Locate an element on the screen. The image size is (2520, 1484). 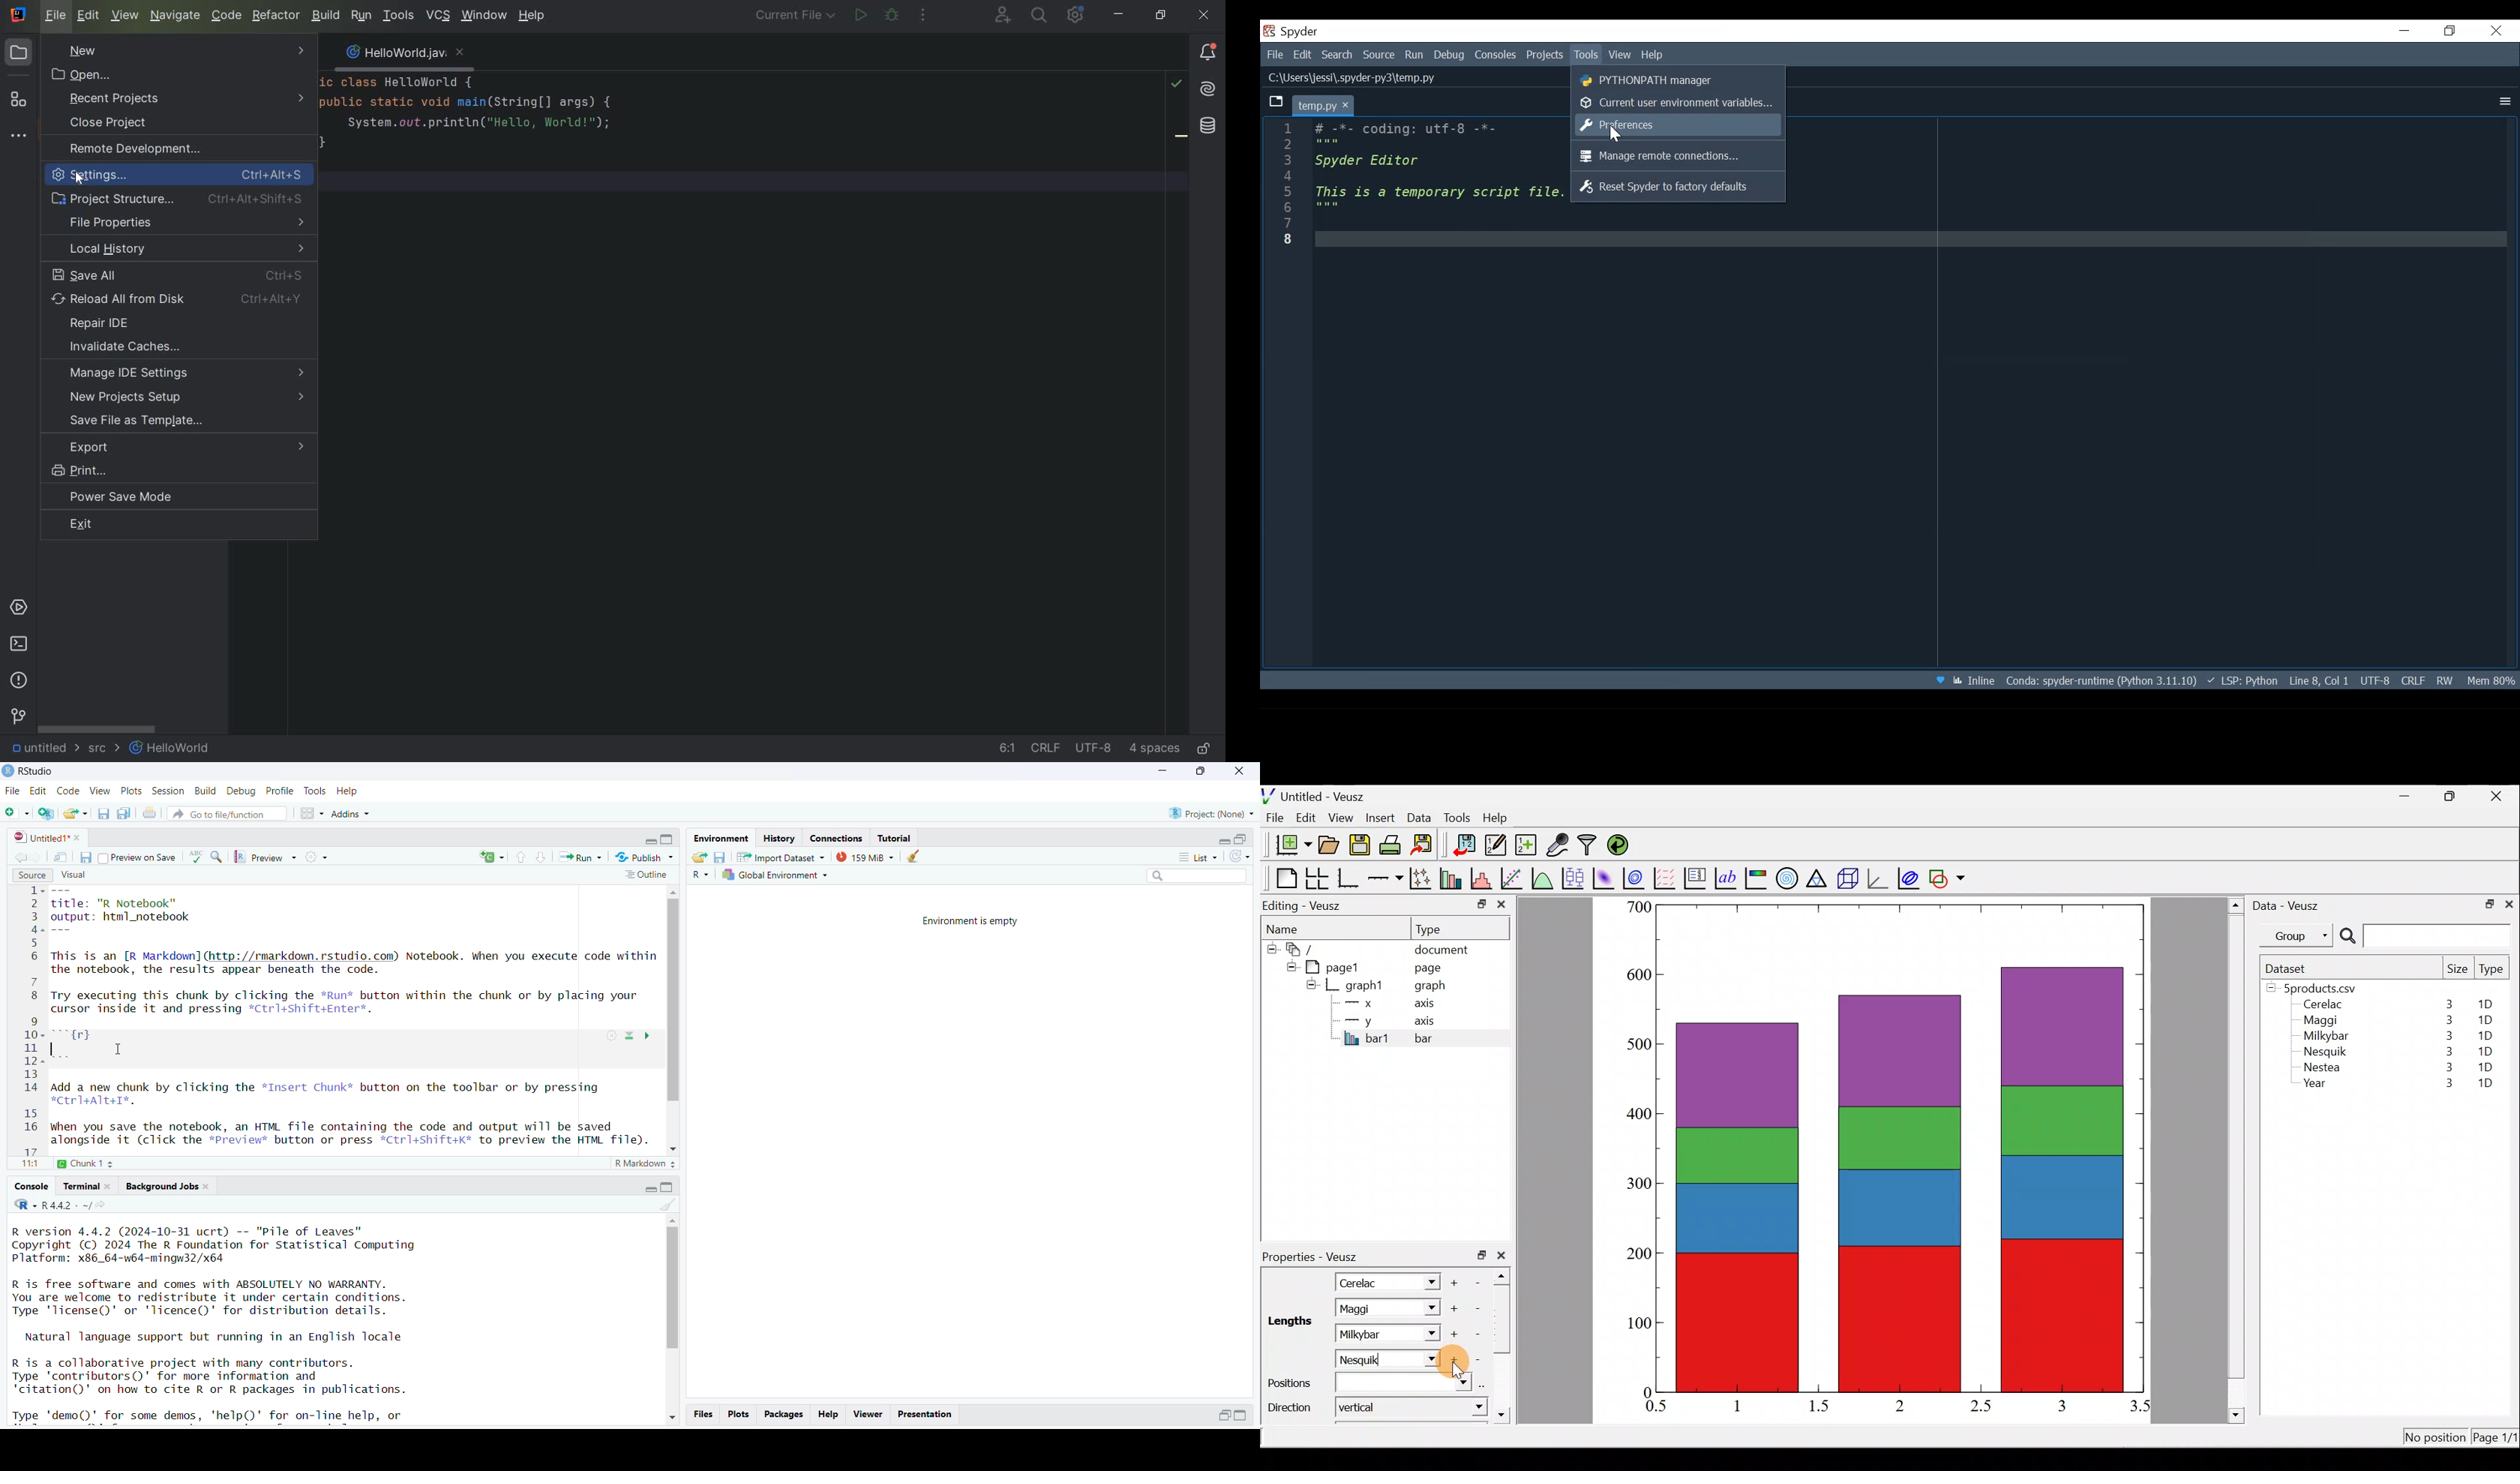
Debug is located at coordinates (1445, 54).